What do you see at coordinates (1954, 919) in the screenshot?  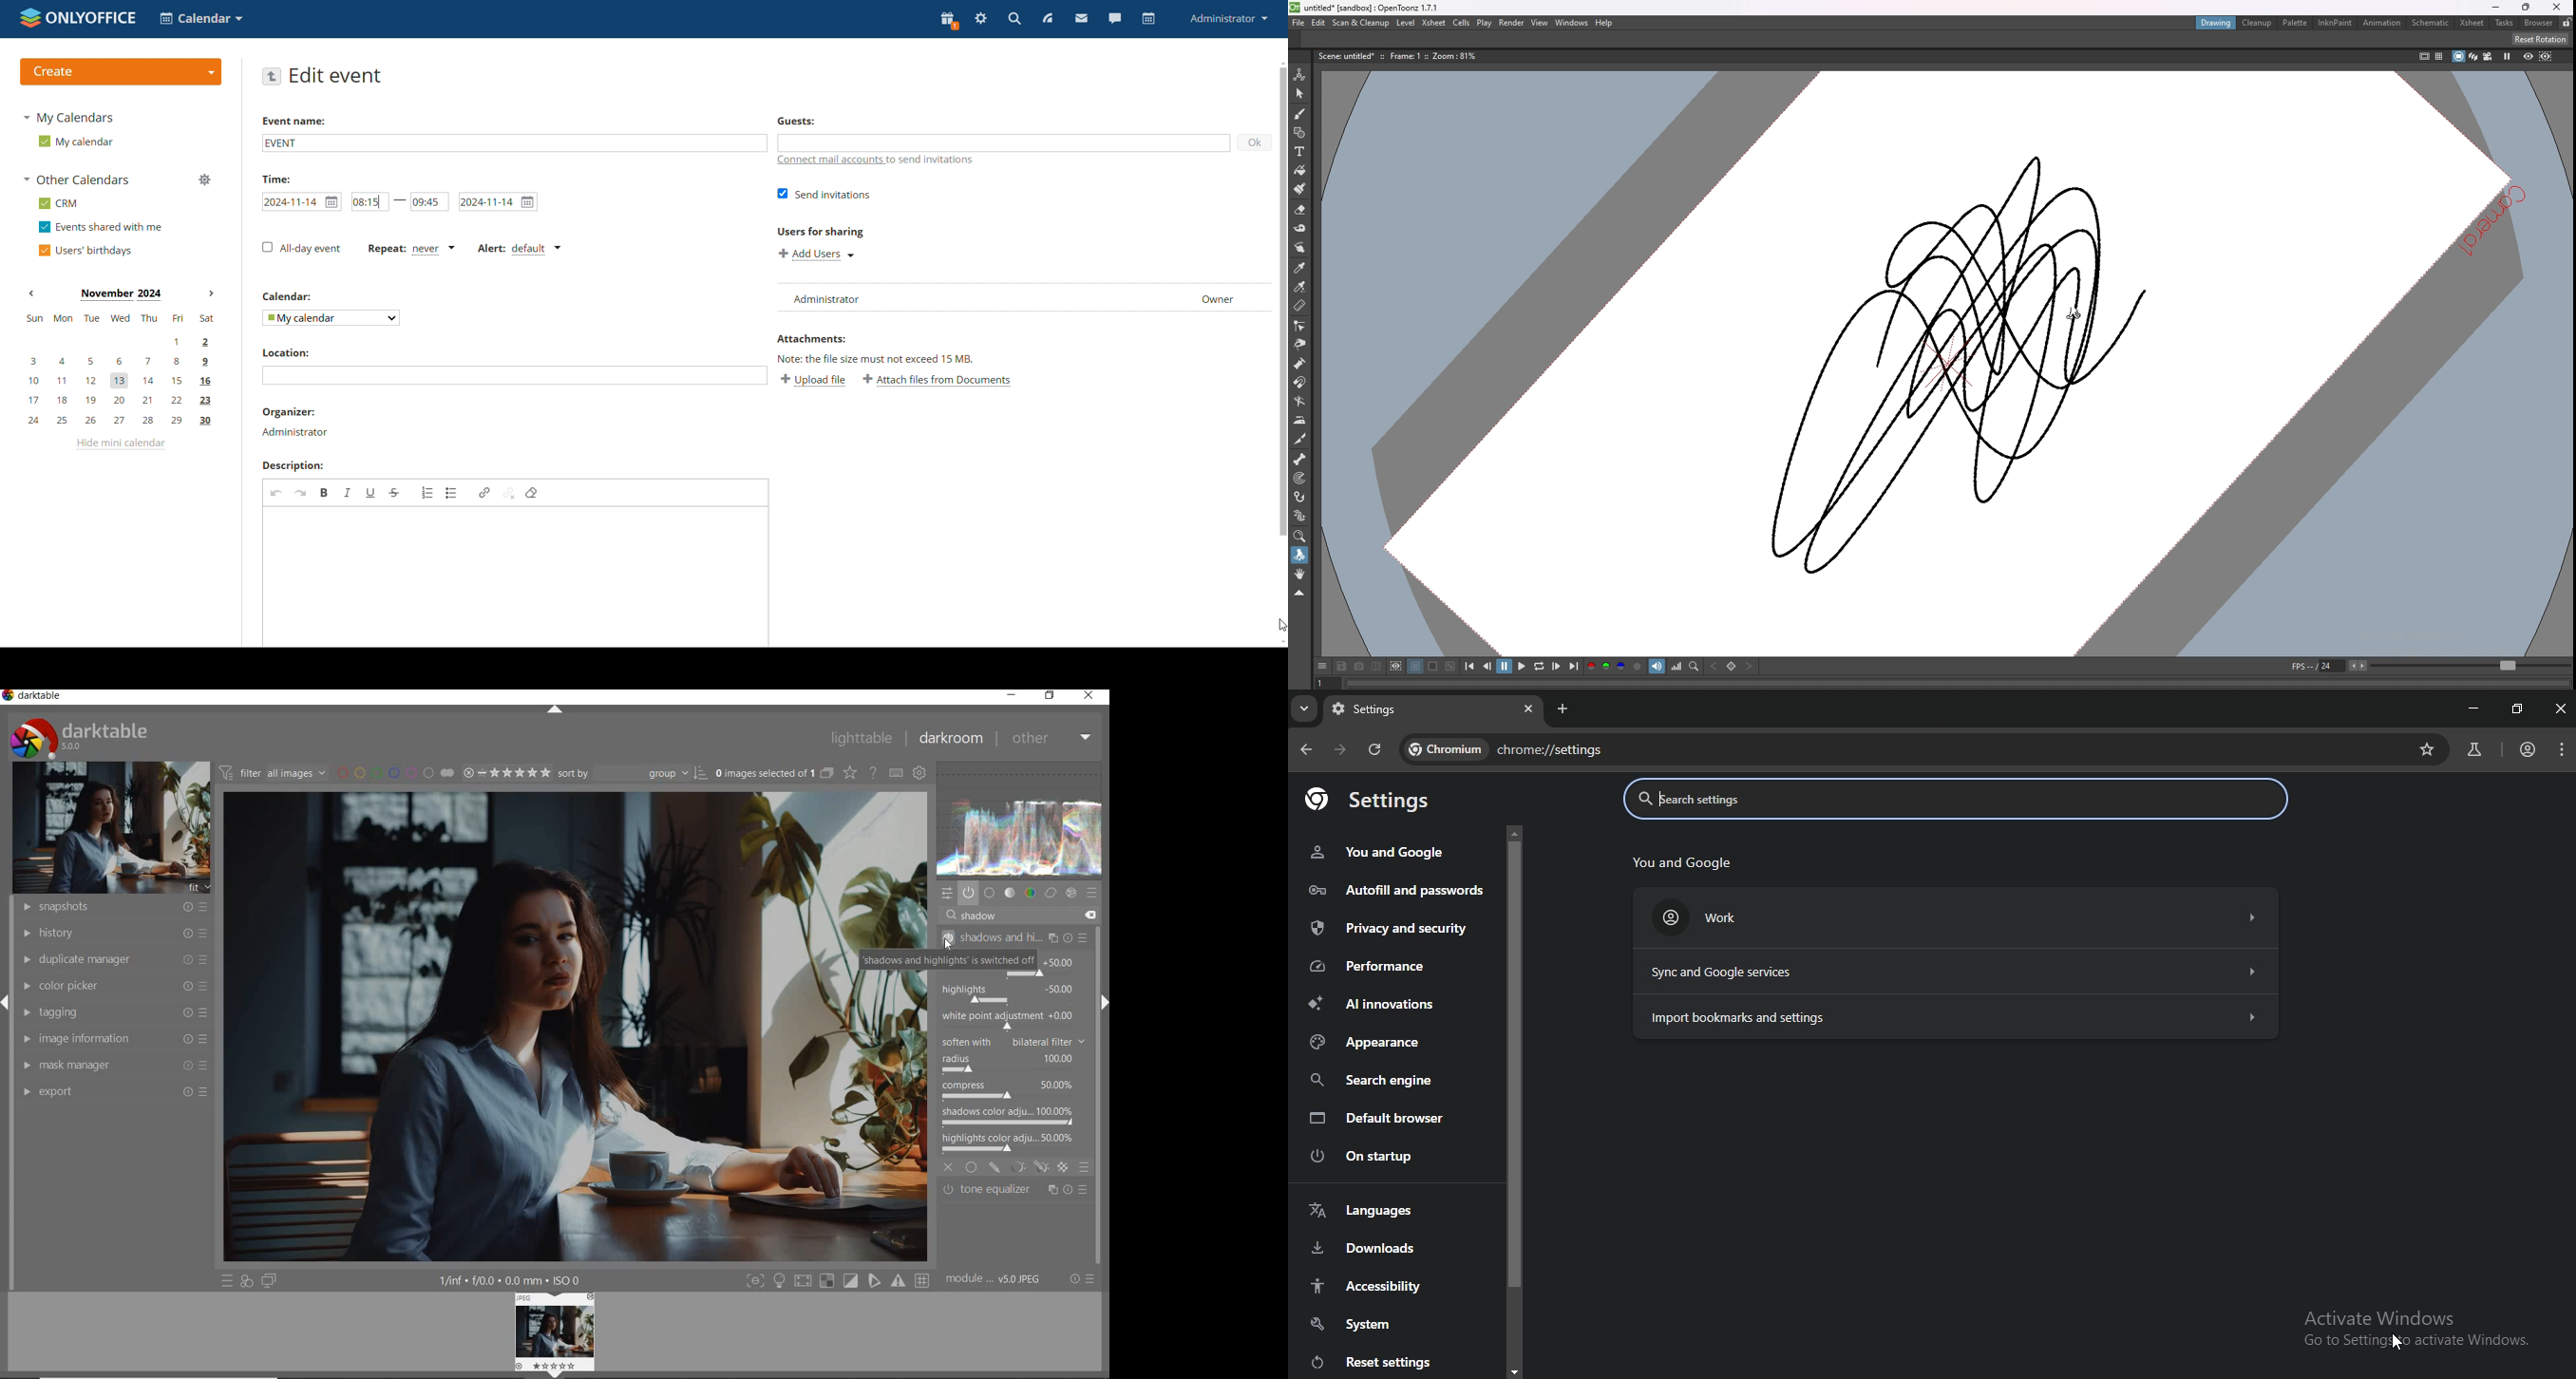 I see `work` at bounding box center [1954, 919].